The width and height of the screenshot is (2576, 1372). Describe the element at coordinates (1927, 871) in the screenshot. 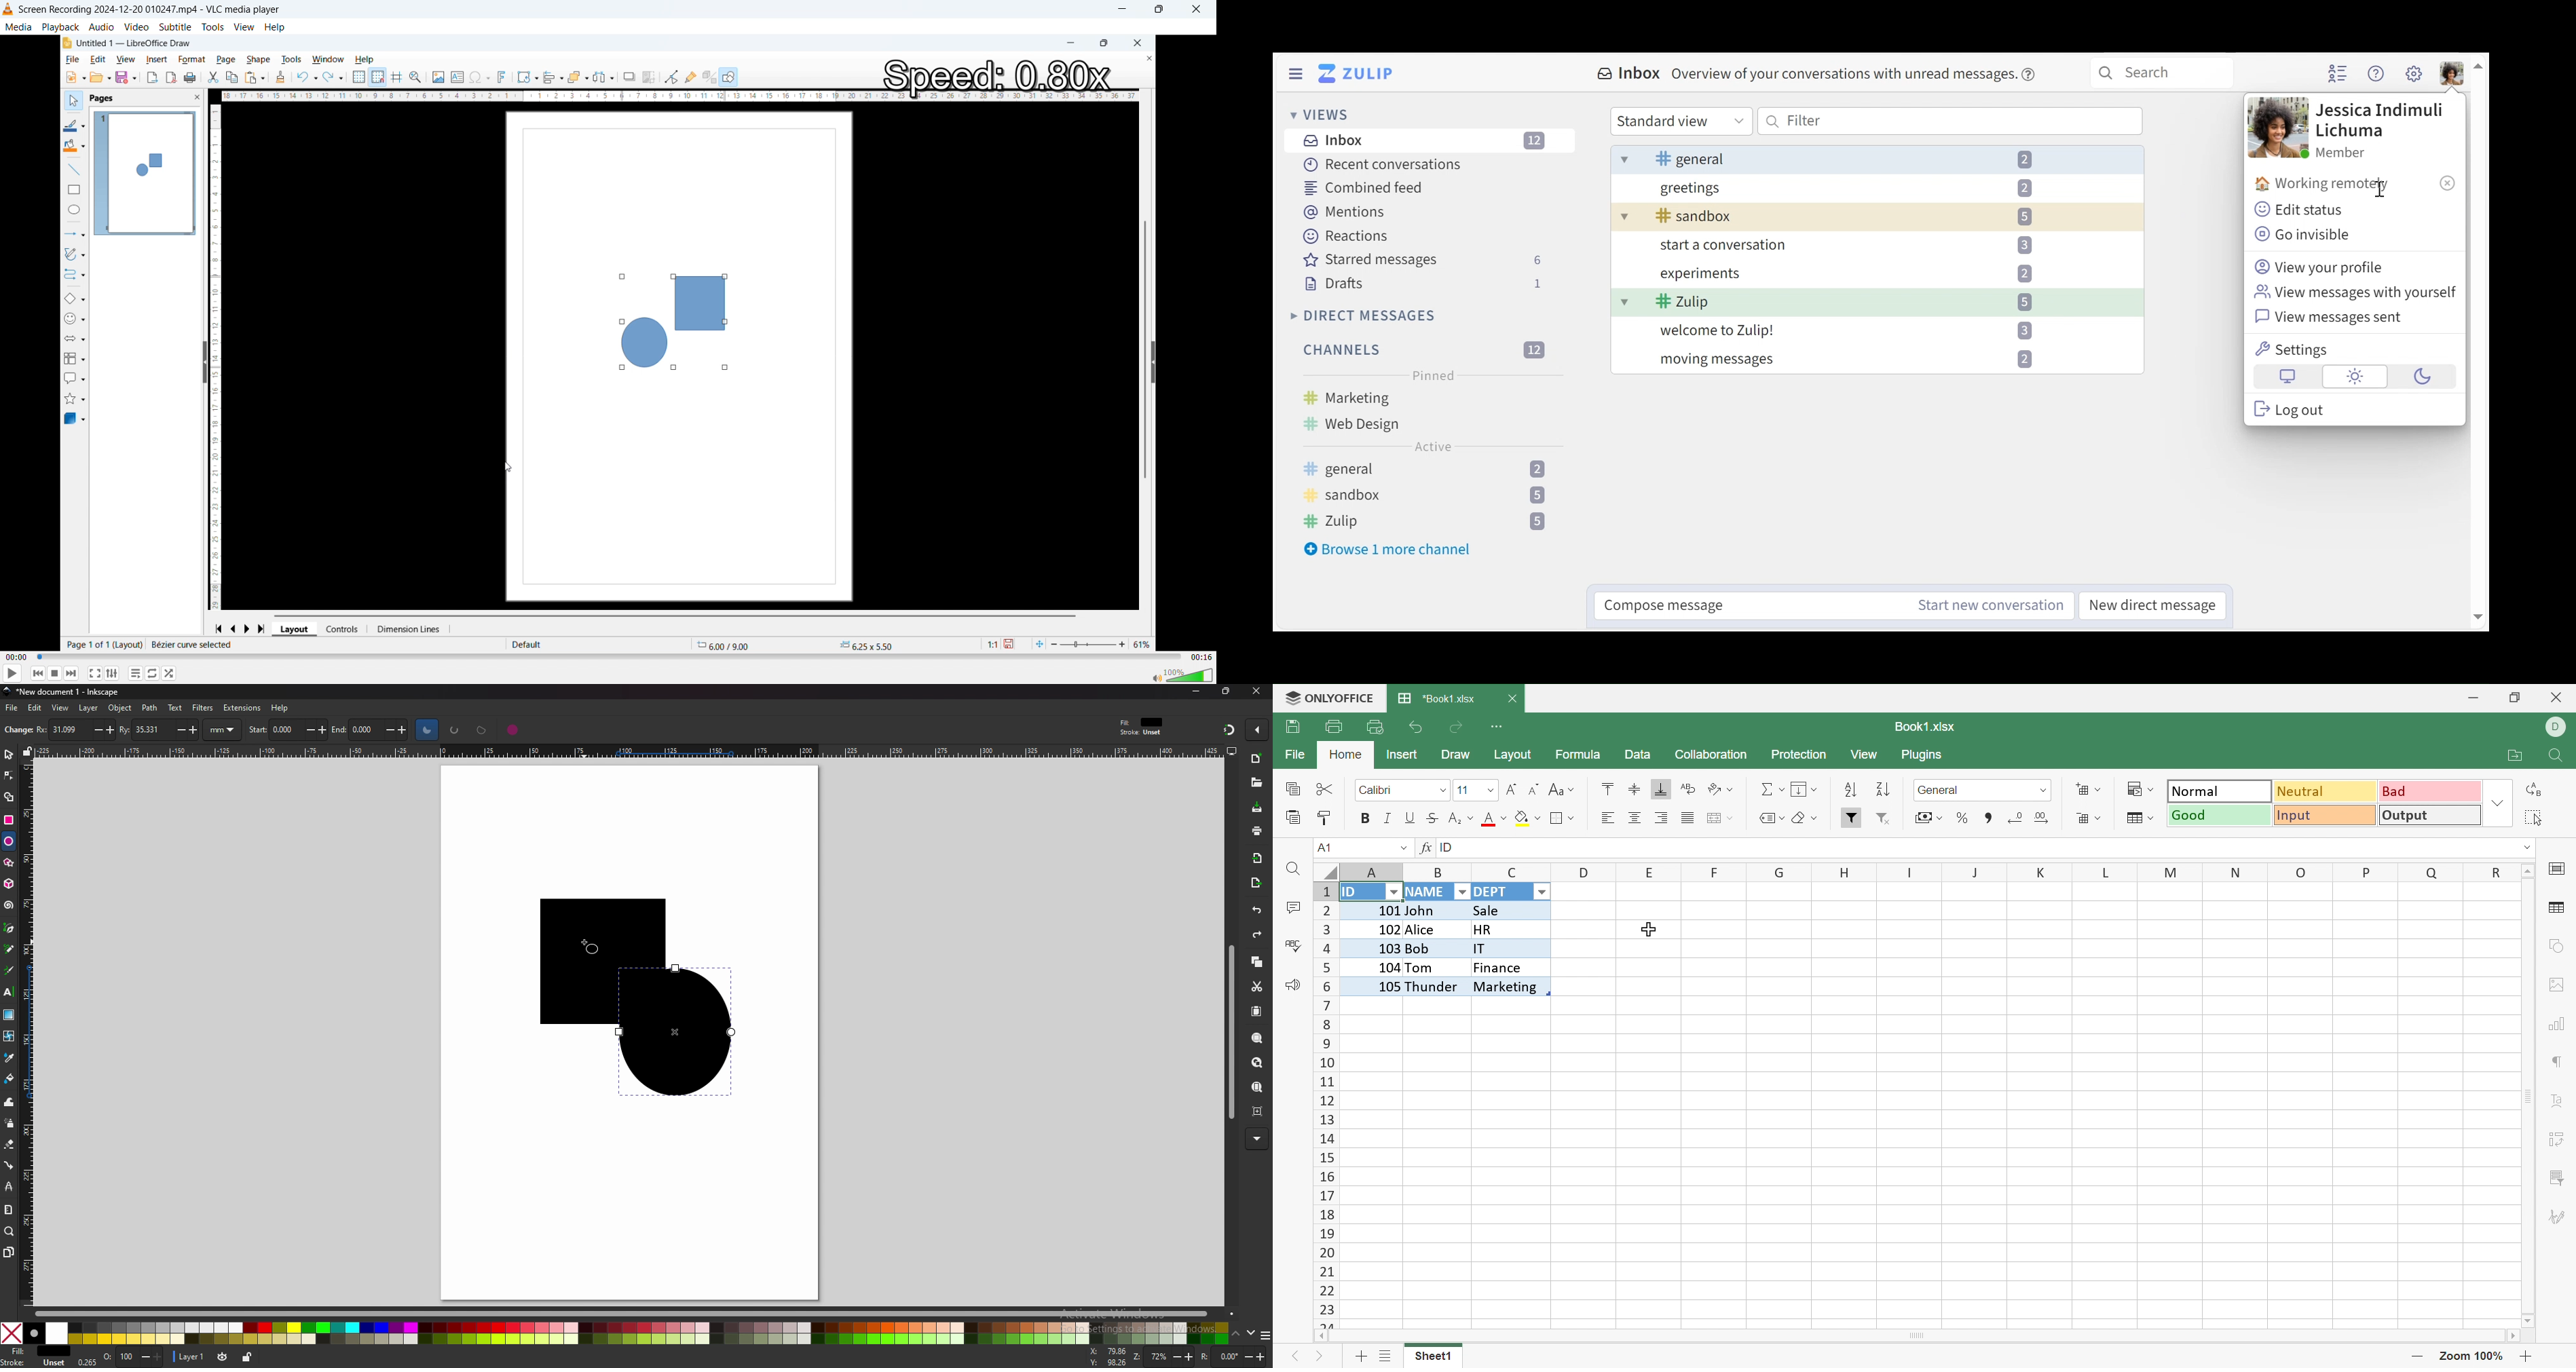

I see `Column Names` at that location.